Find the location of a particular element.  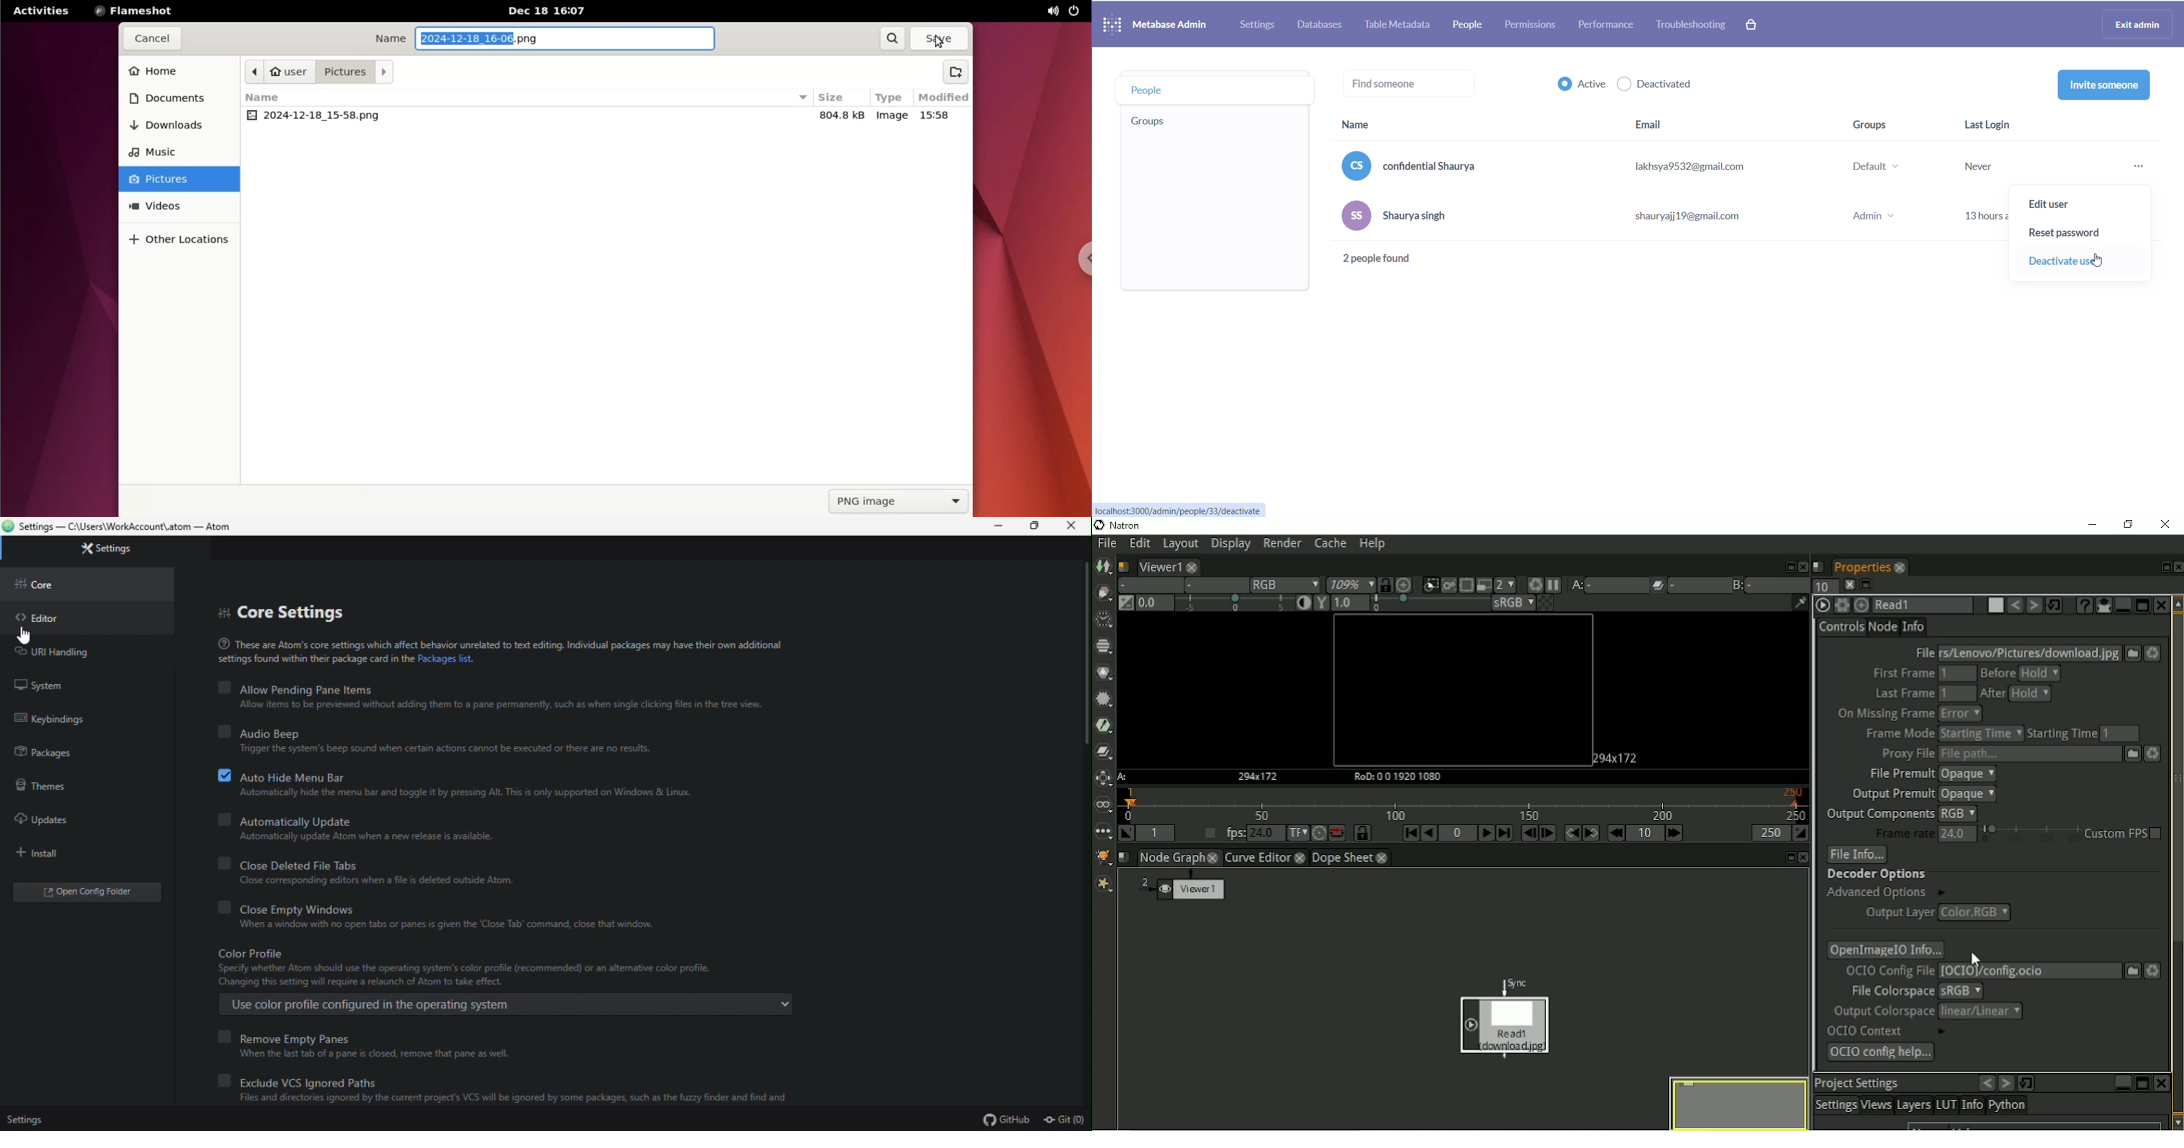

group is located at coordinates (1883, 171).